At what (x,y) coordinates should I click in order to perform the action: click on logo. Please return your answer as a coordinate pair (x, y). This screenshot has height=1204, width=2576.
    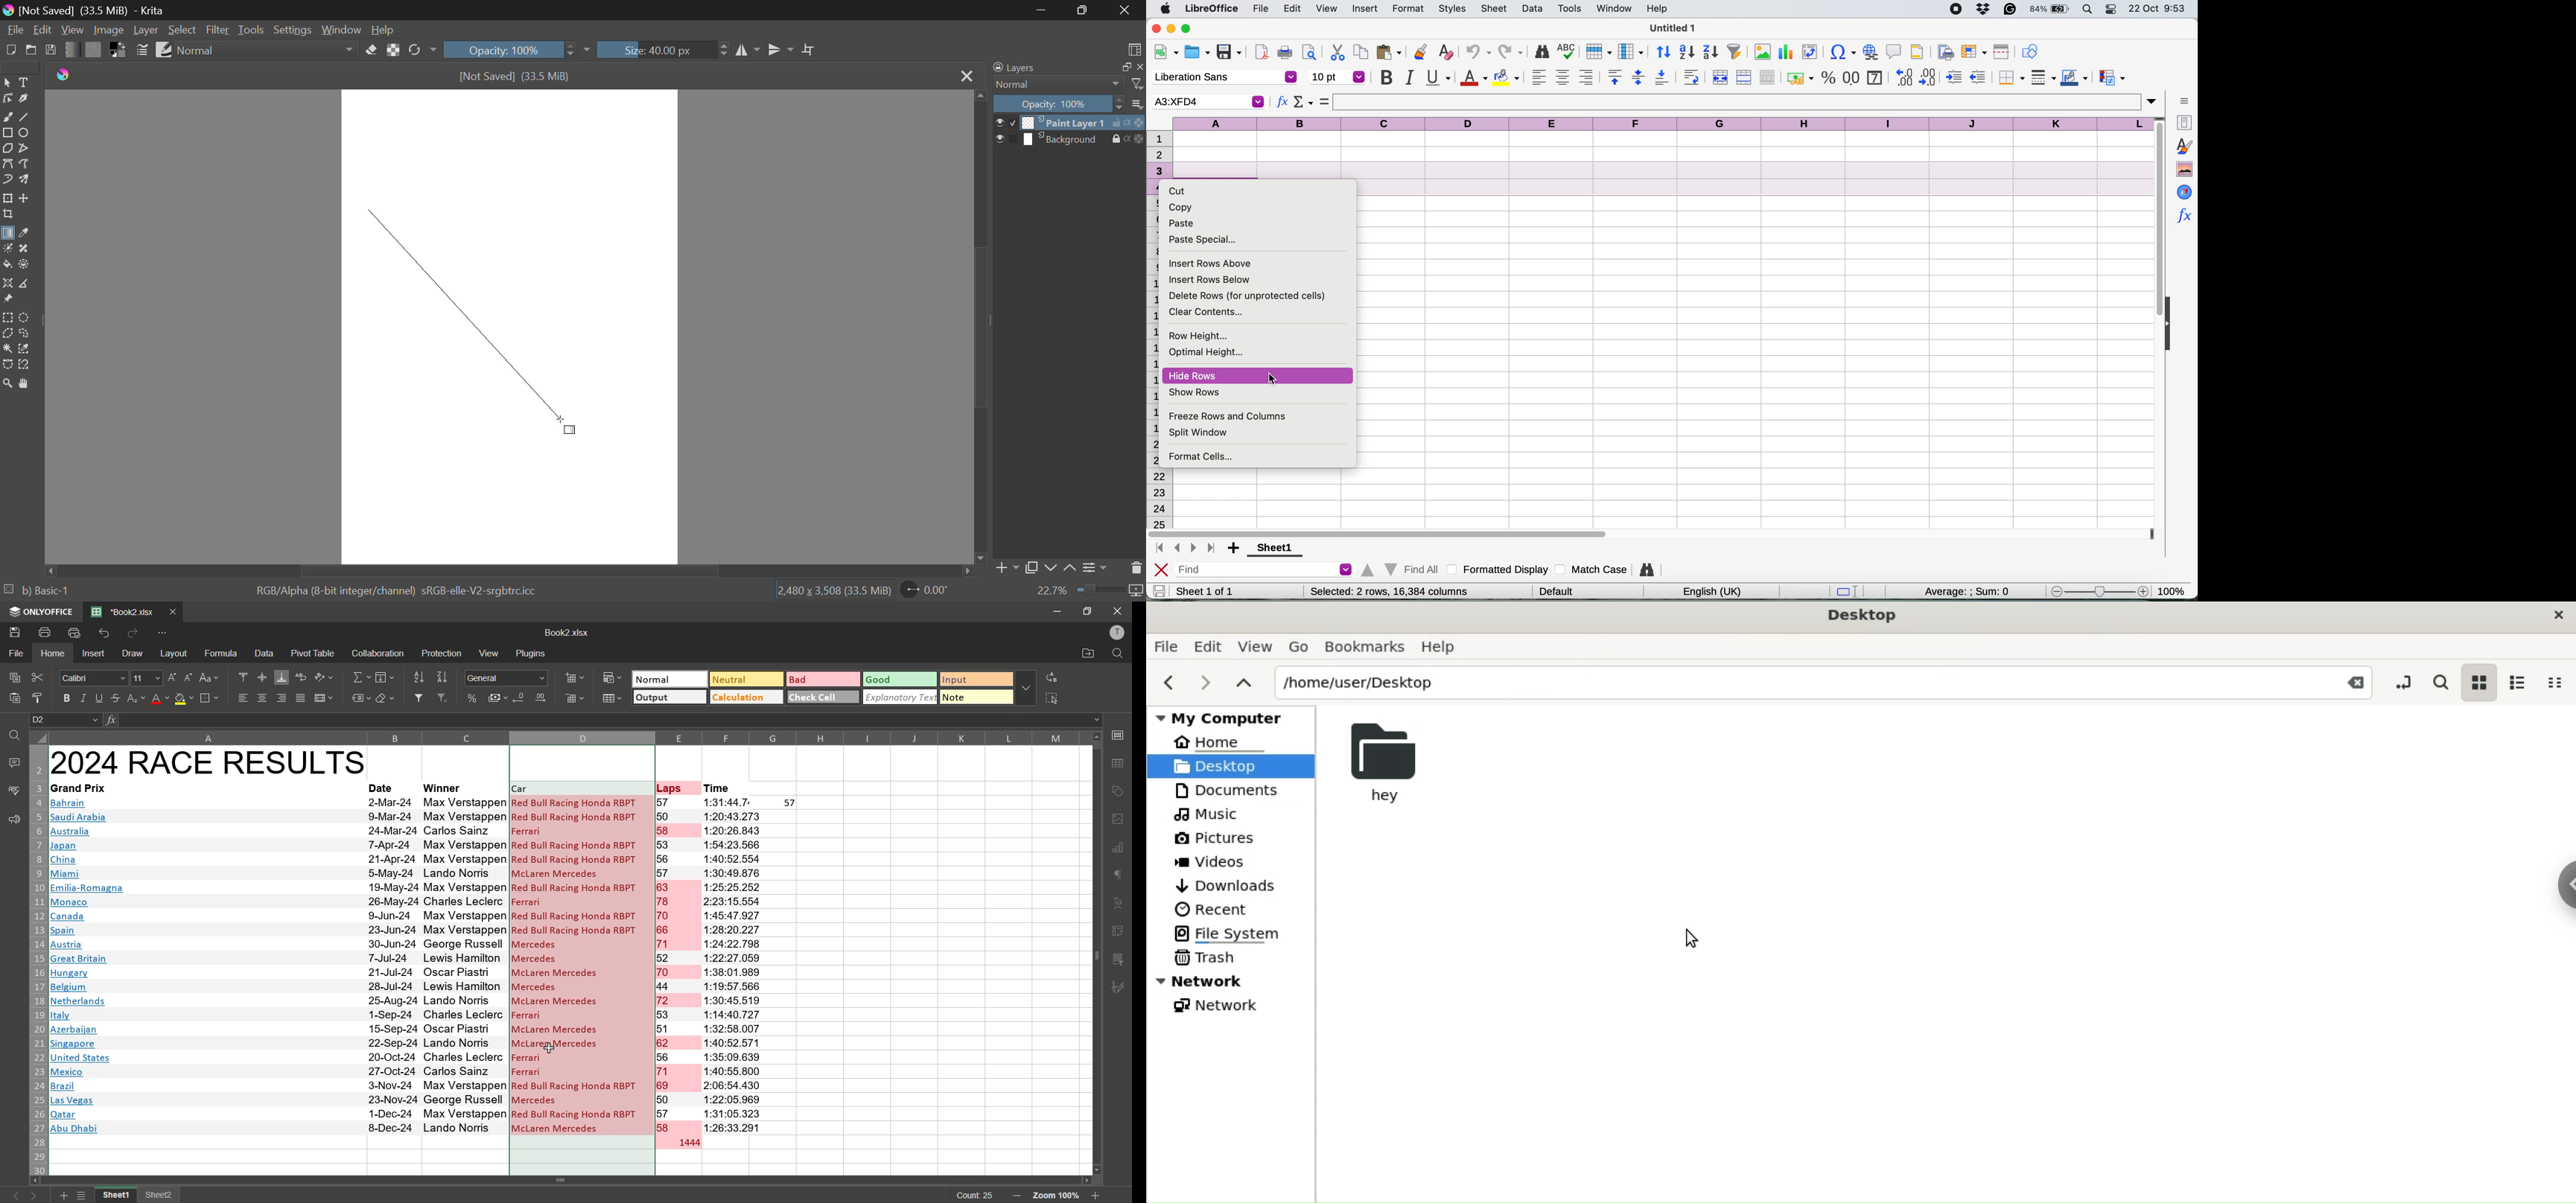
    Looking at the image, I should click on (67, 75).